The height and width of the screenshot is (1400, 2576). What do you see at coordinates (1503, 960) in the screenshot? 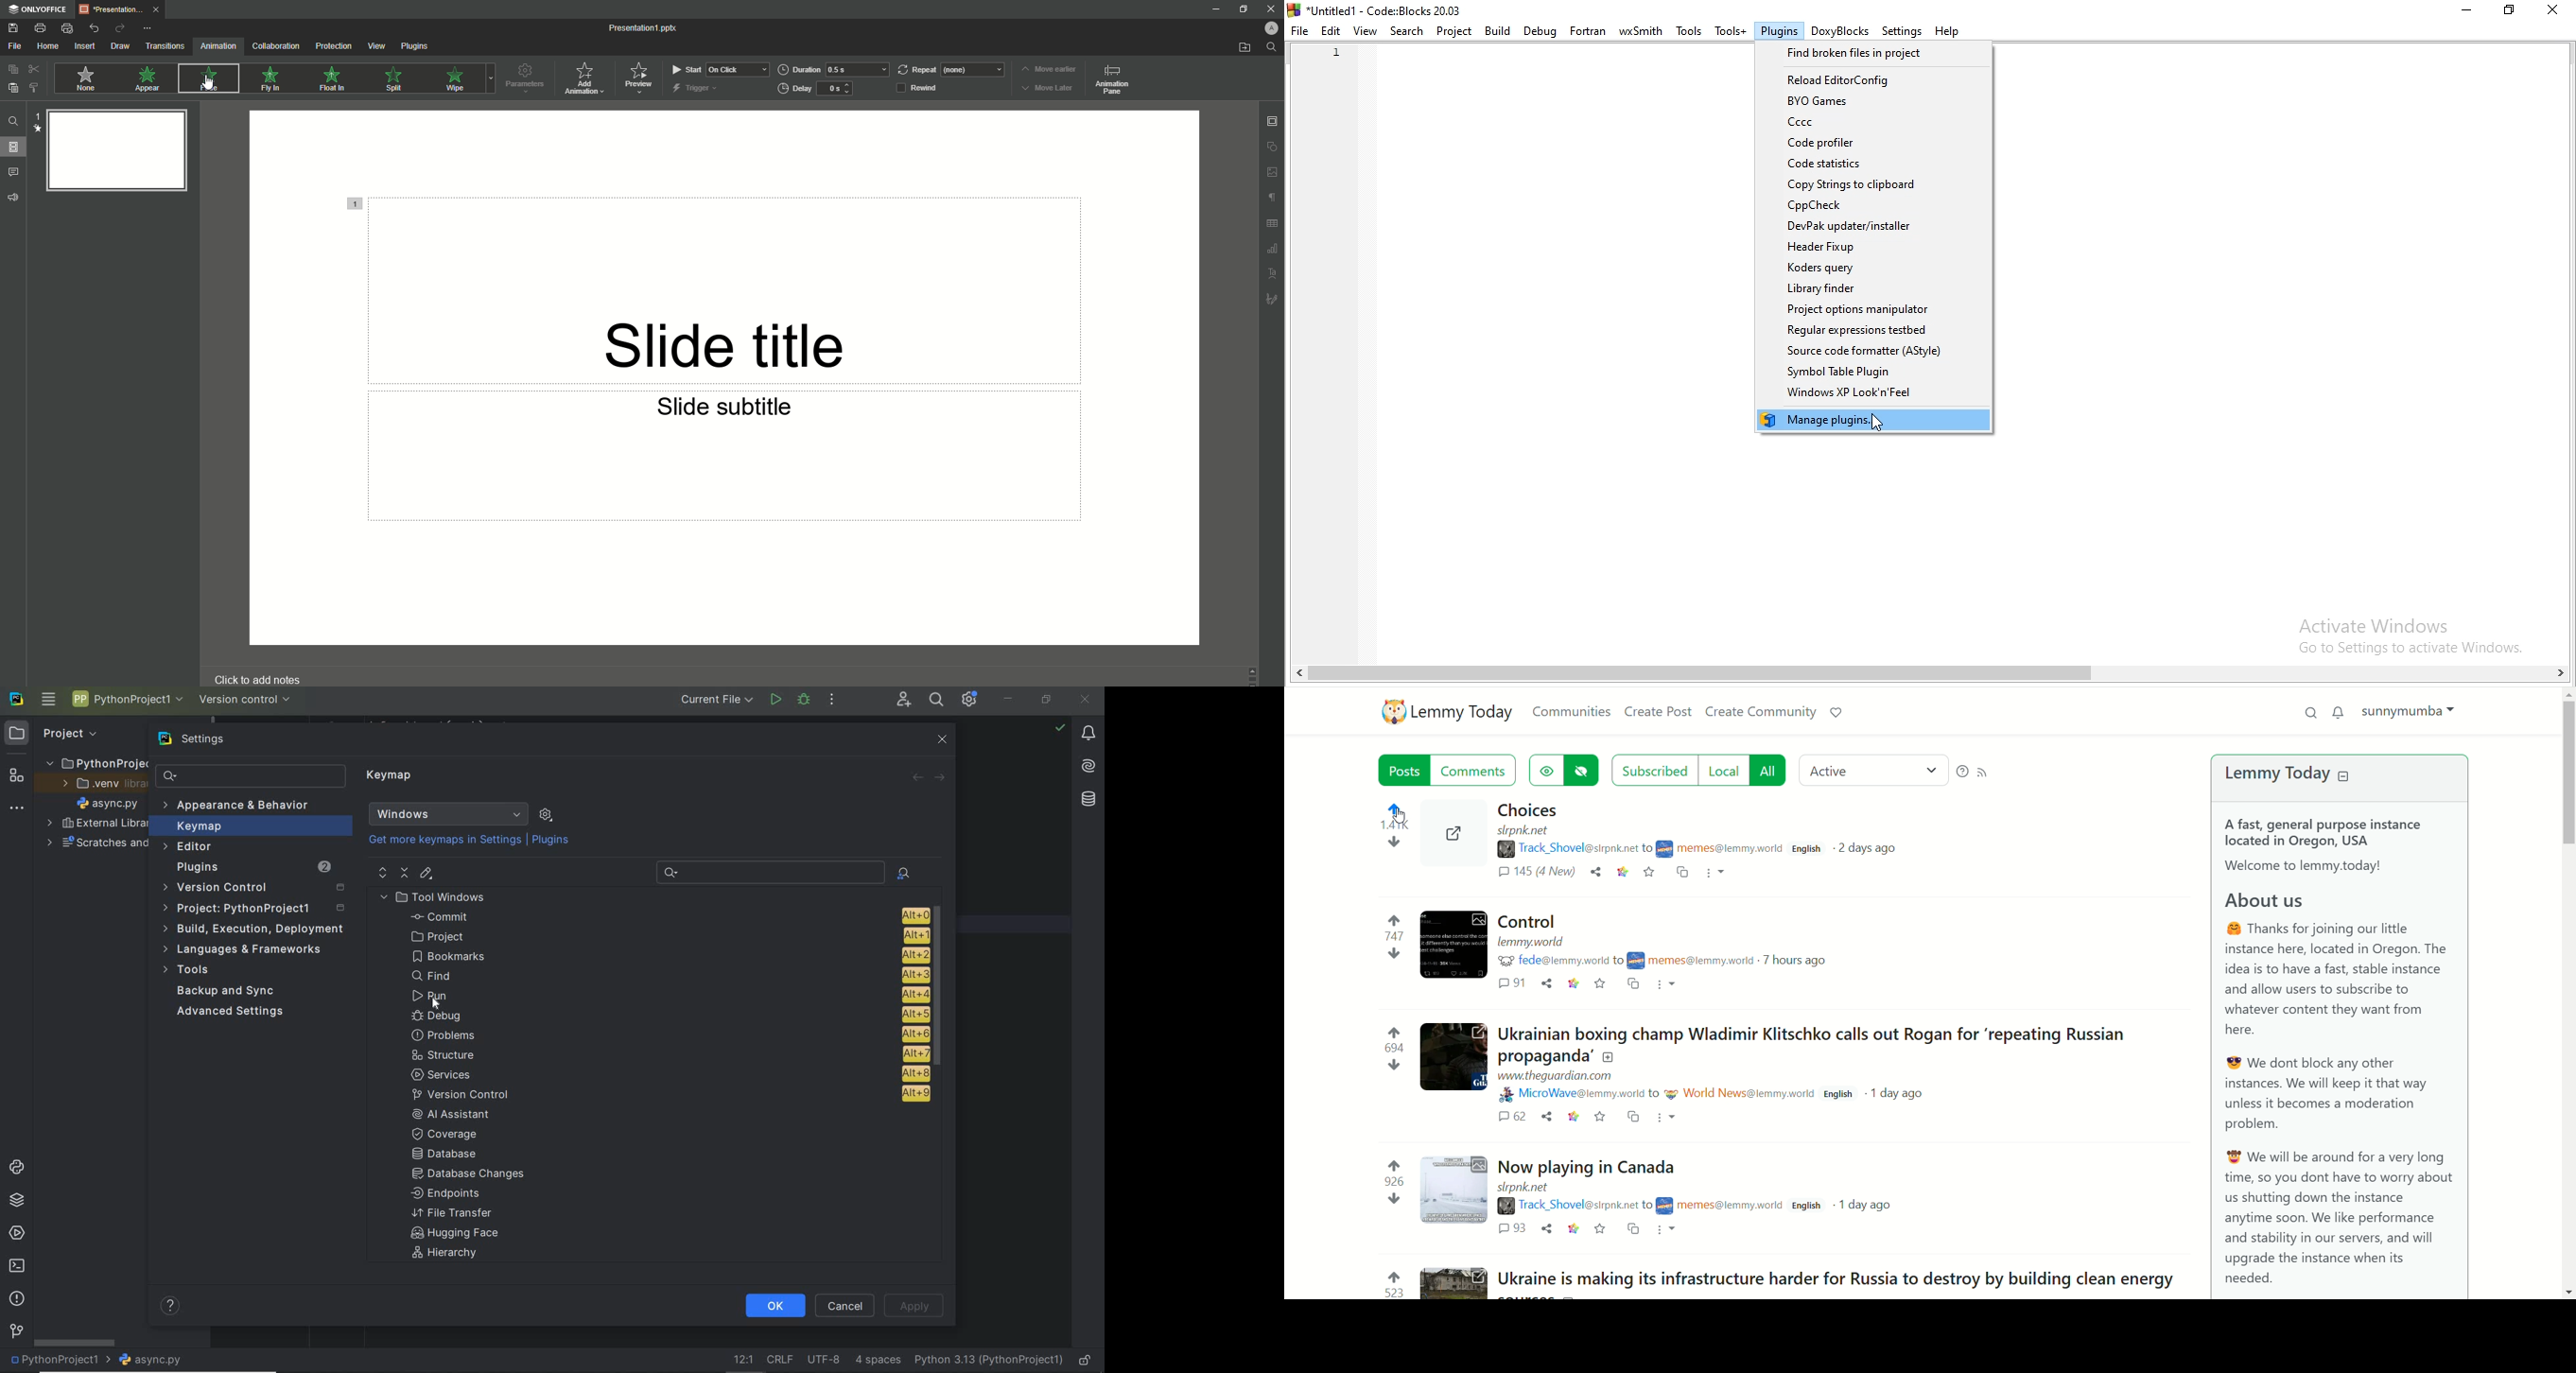
I see `poster image` at bounding box center [1503, 960].